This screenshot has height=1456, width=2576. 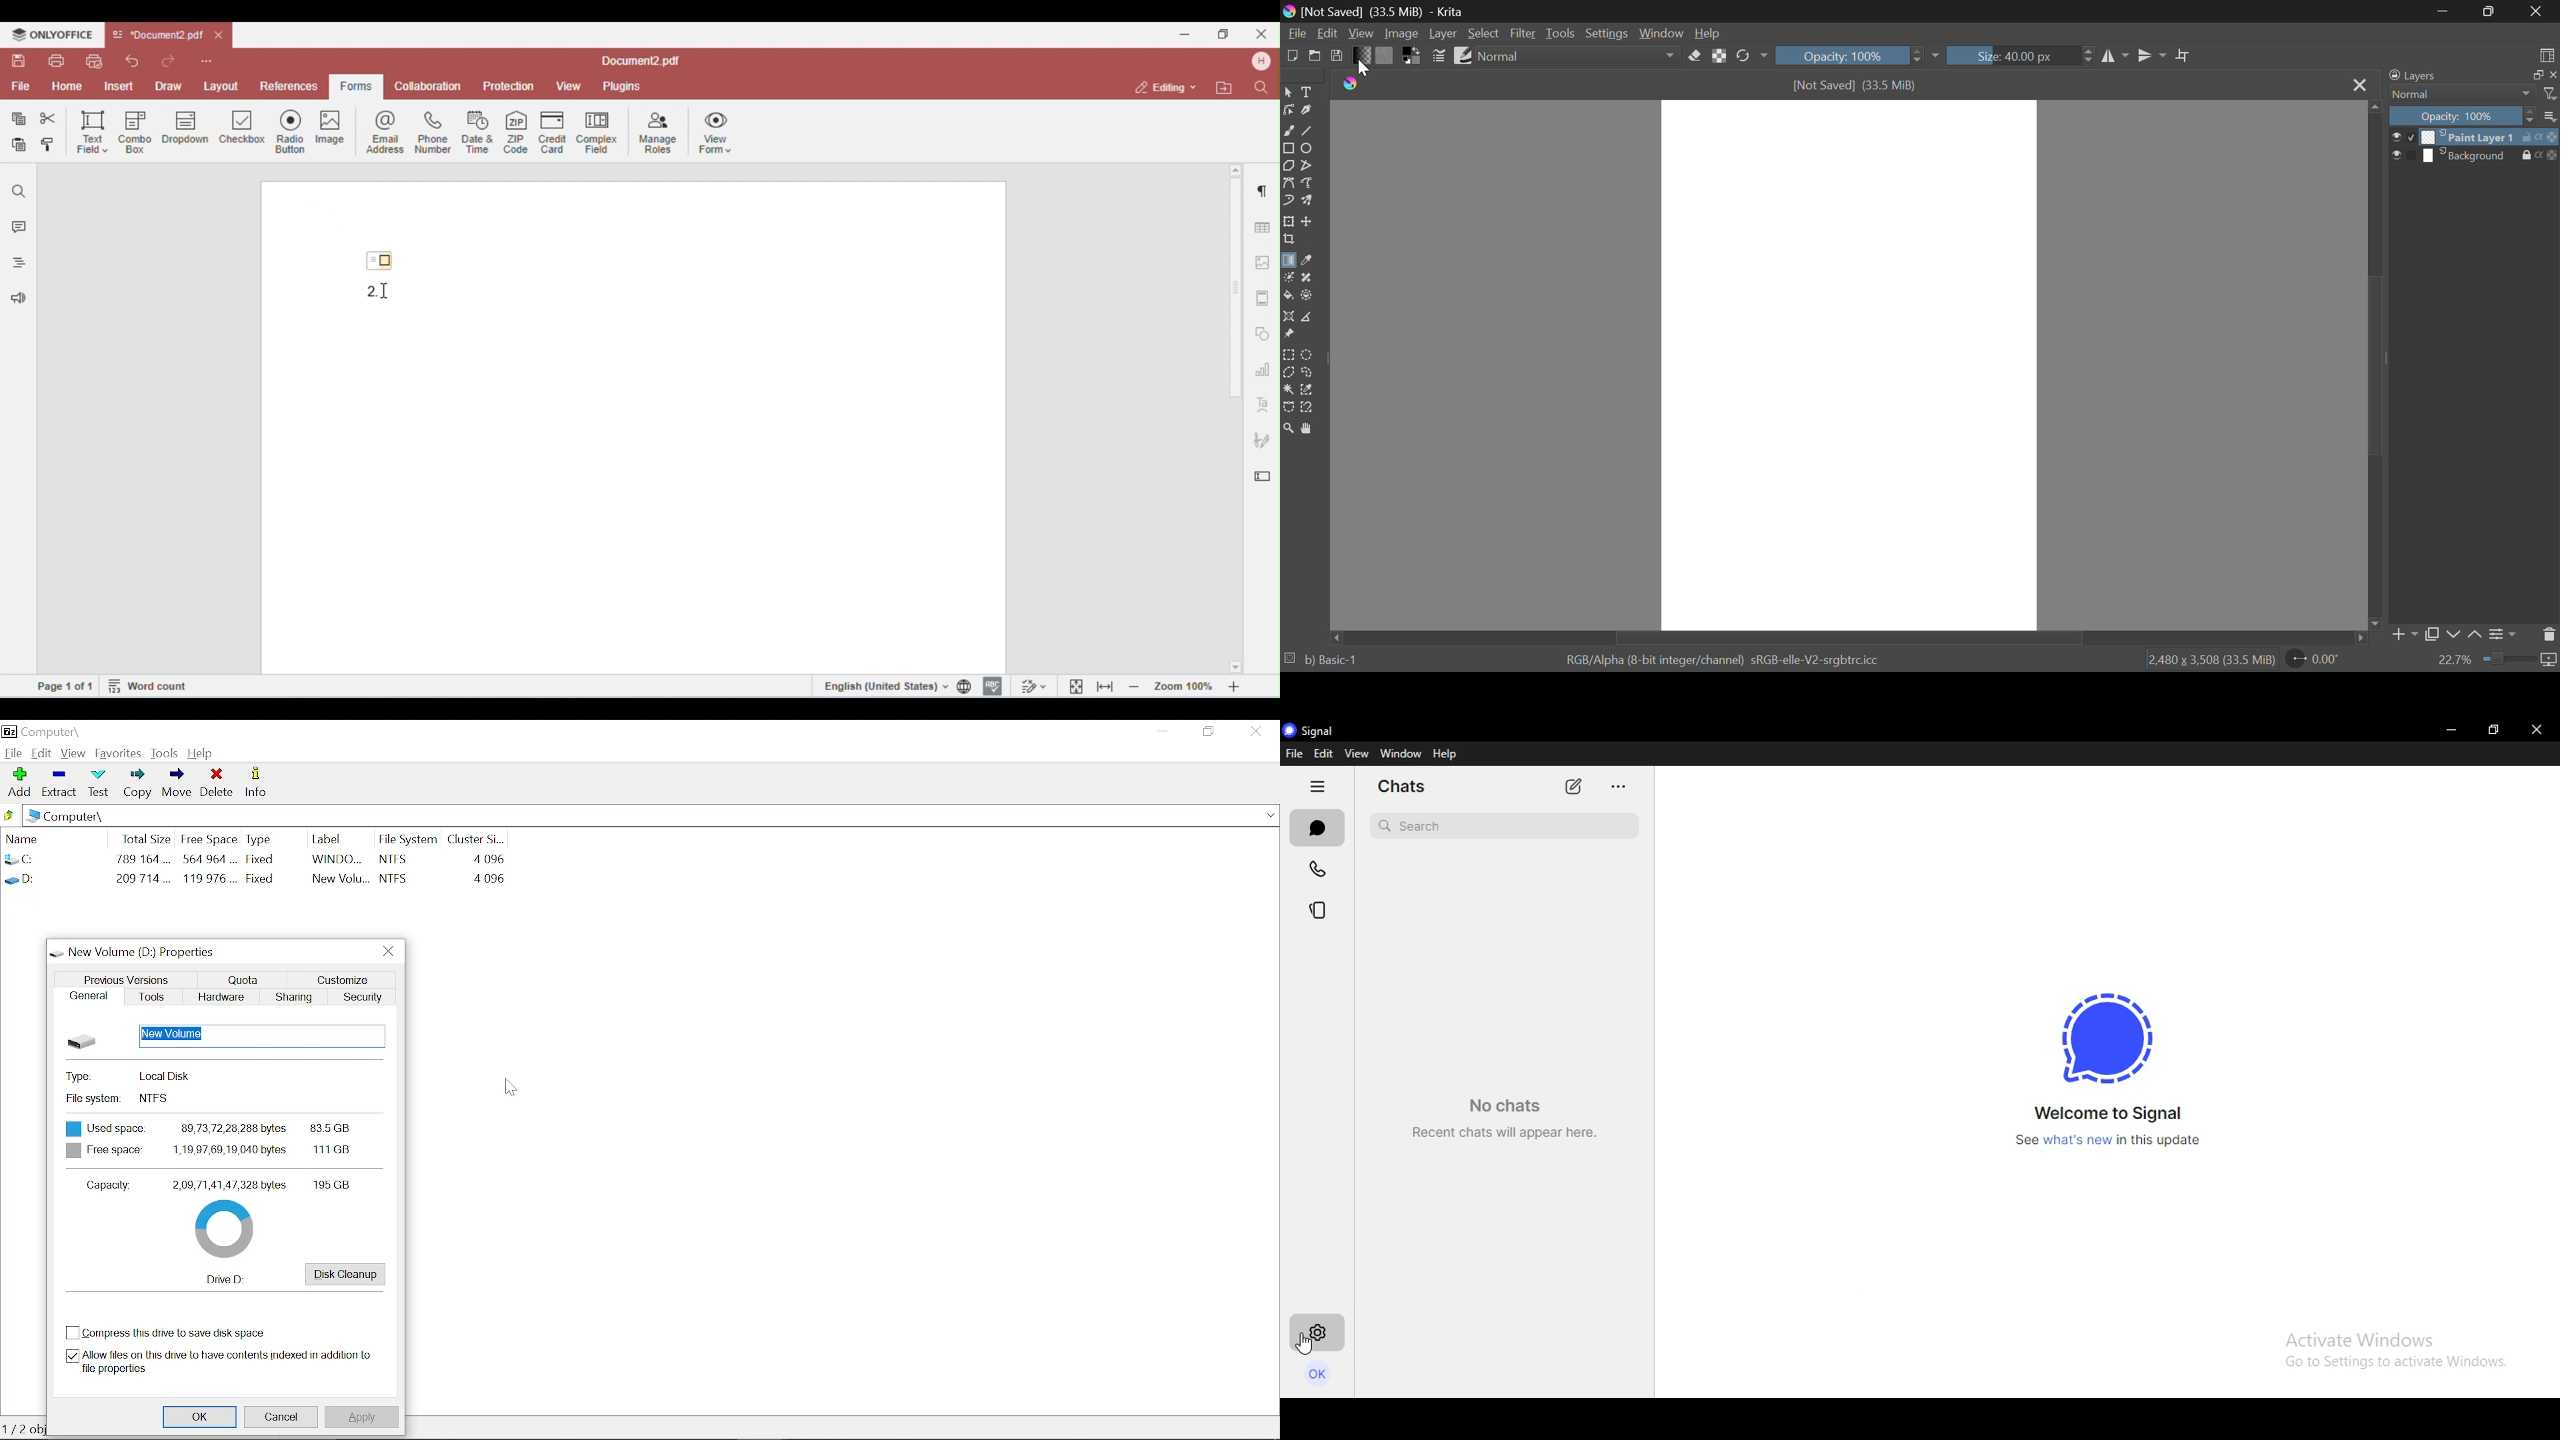 What do you see at coordinates (1315, 55) in the screenshot?
I see `Open` at bounding box center [1315, 55].